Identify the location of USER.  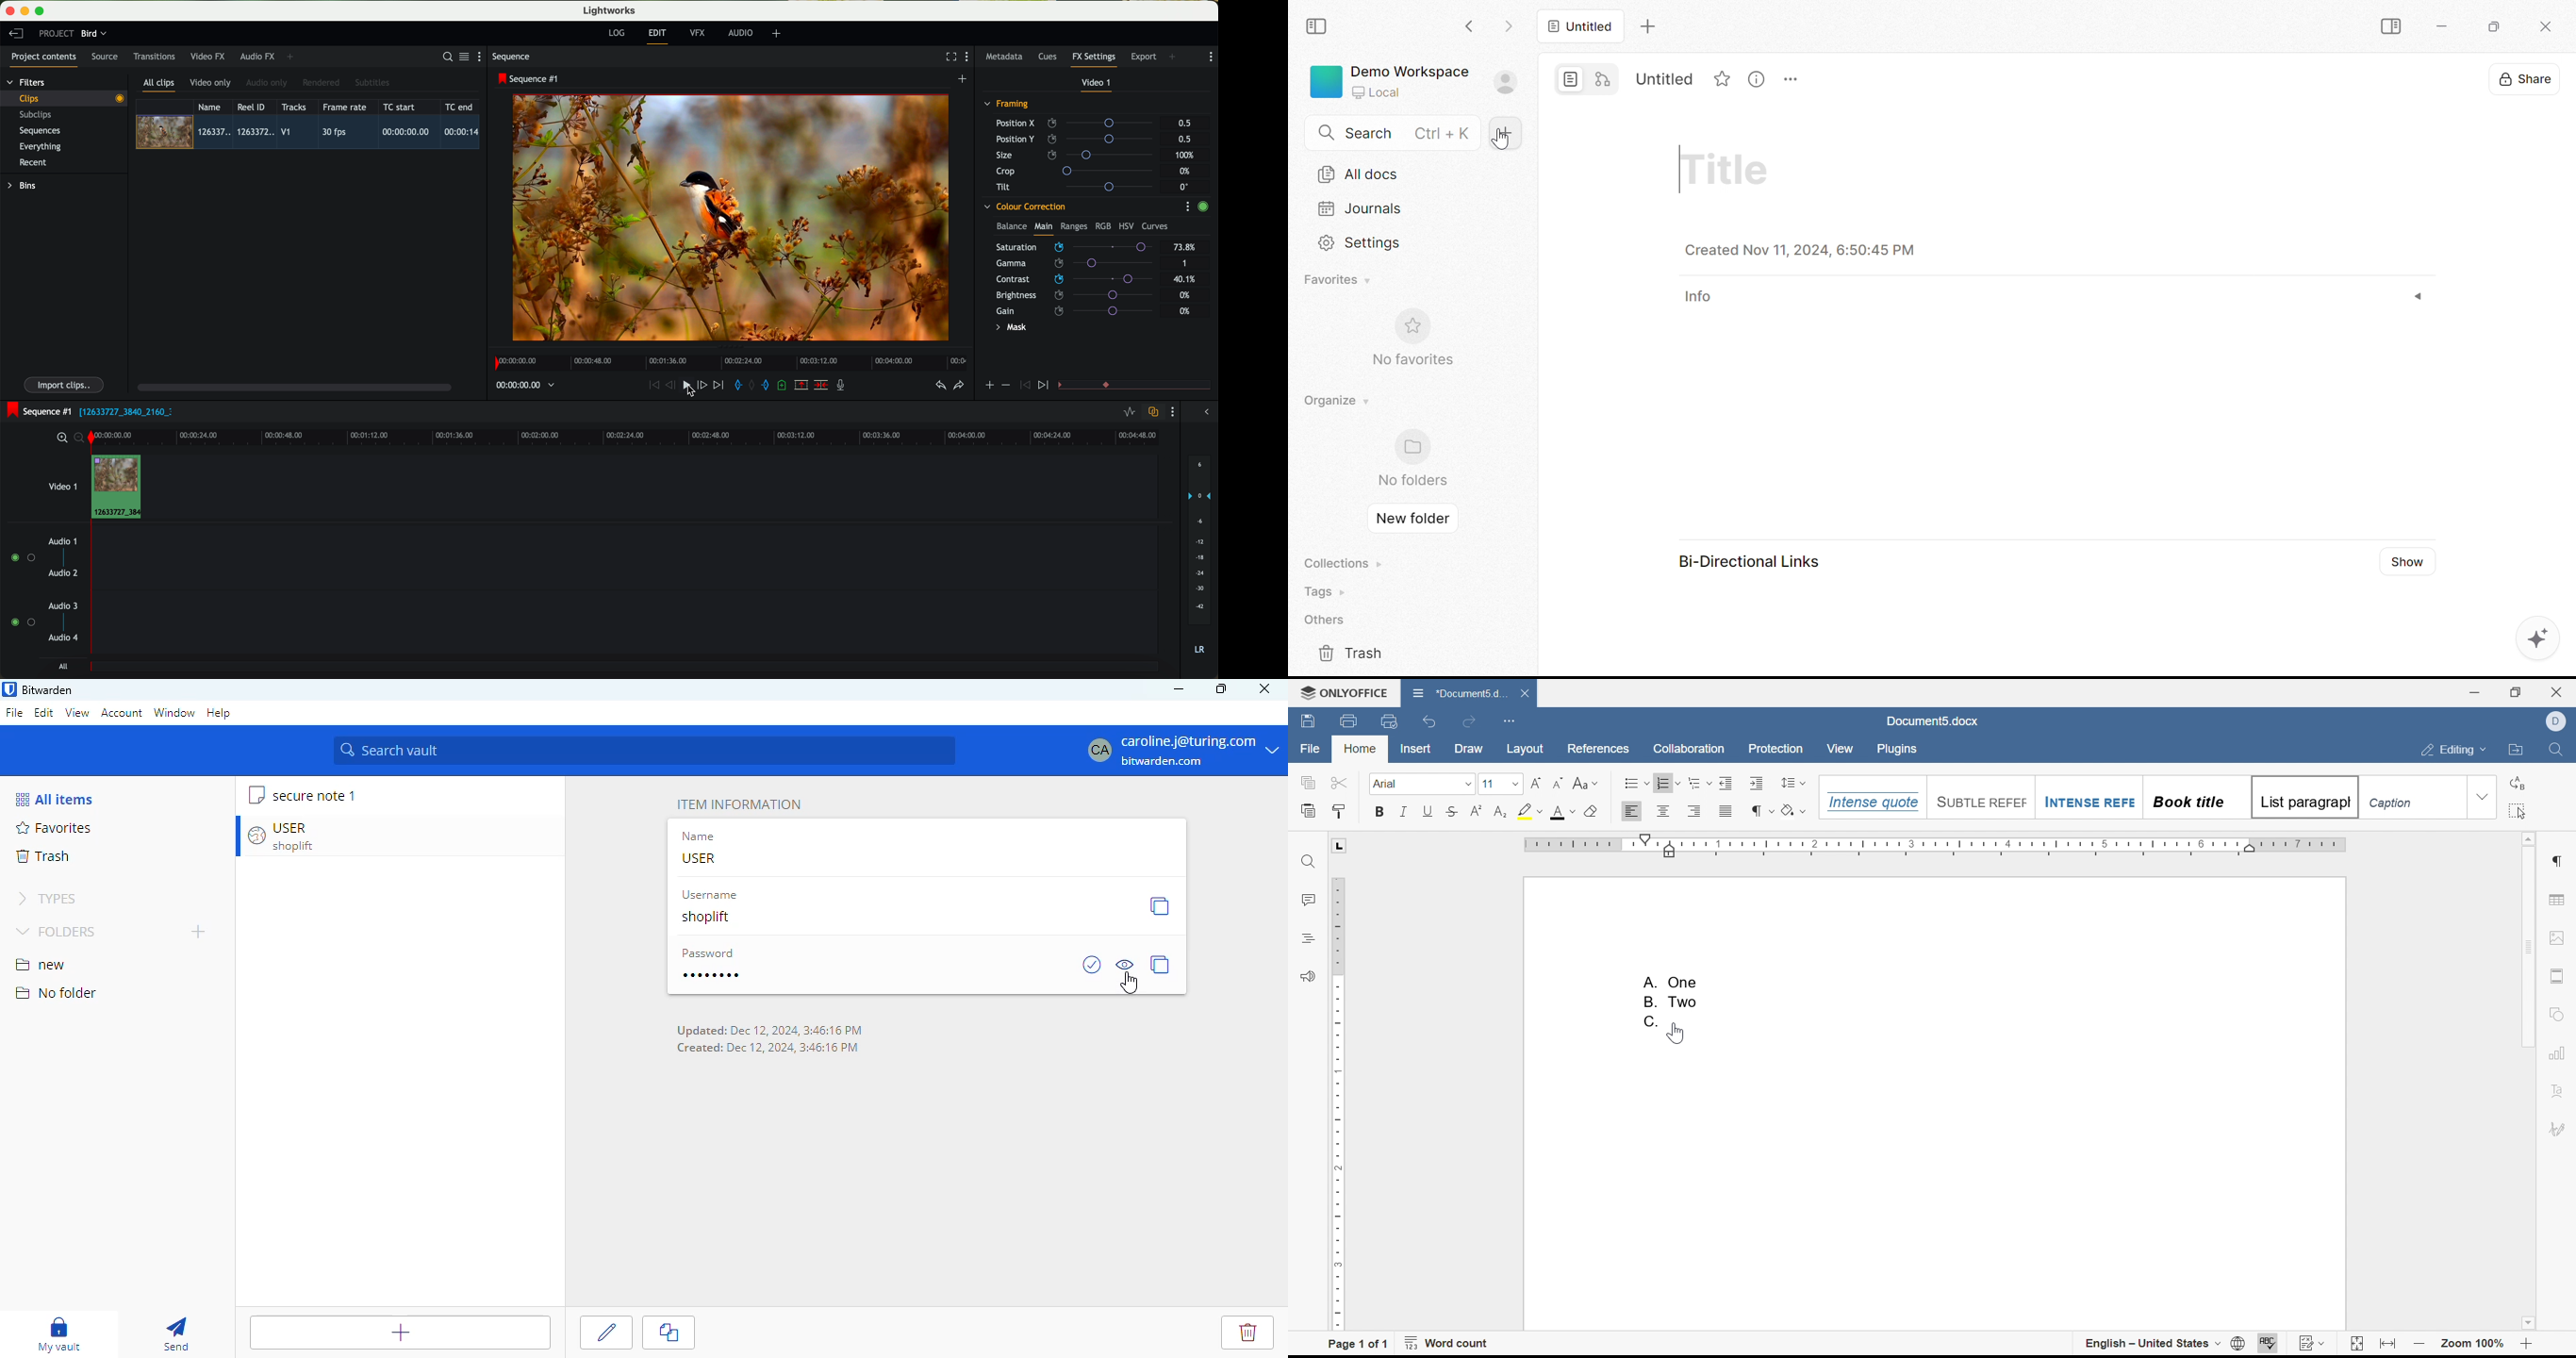
(702, 857).